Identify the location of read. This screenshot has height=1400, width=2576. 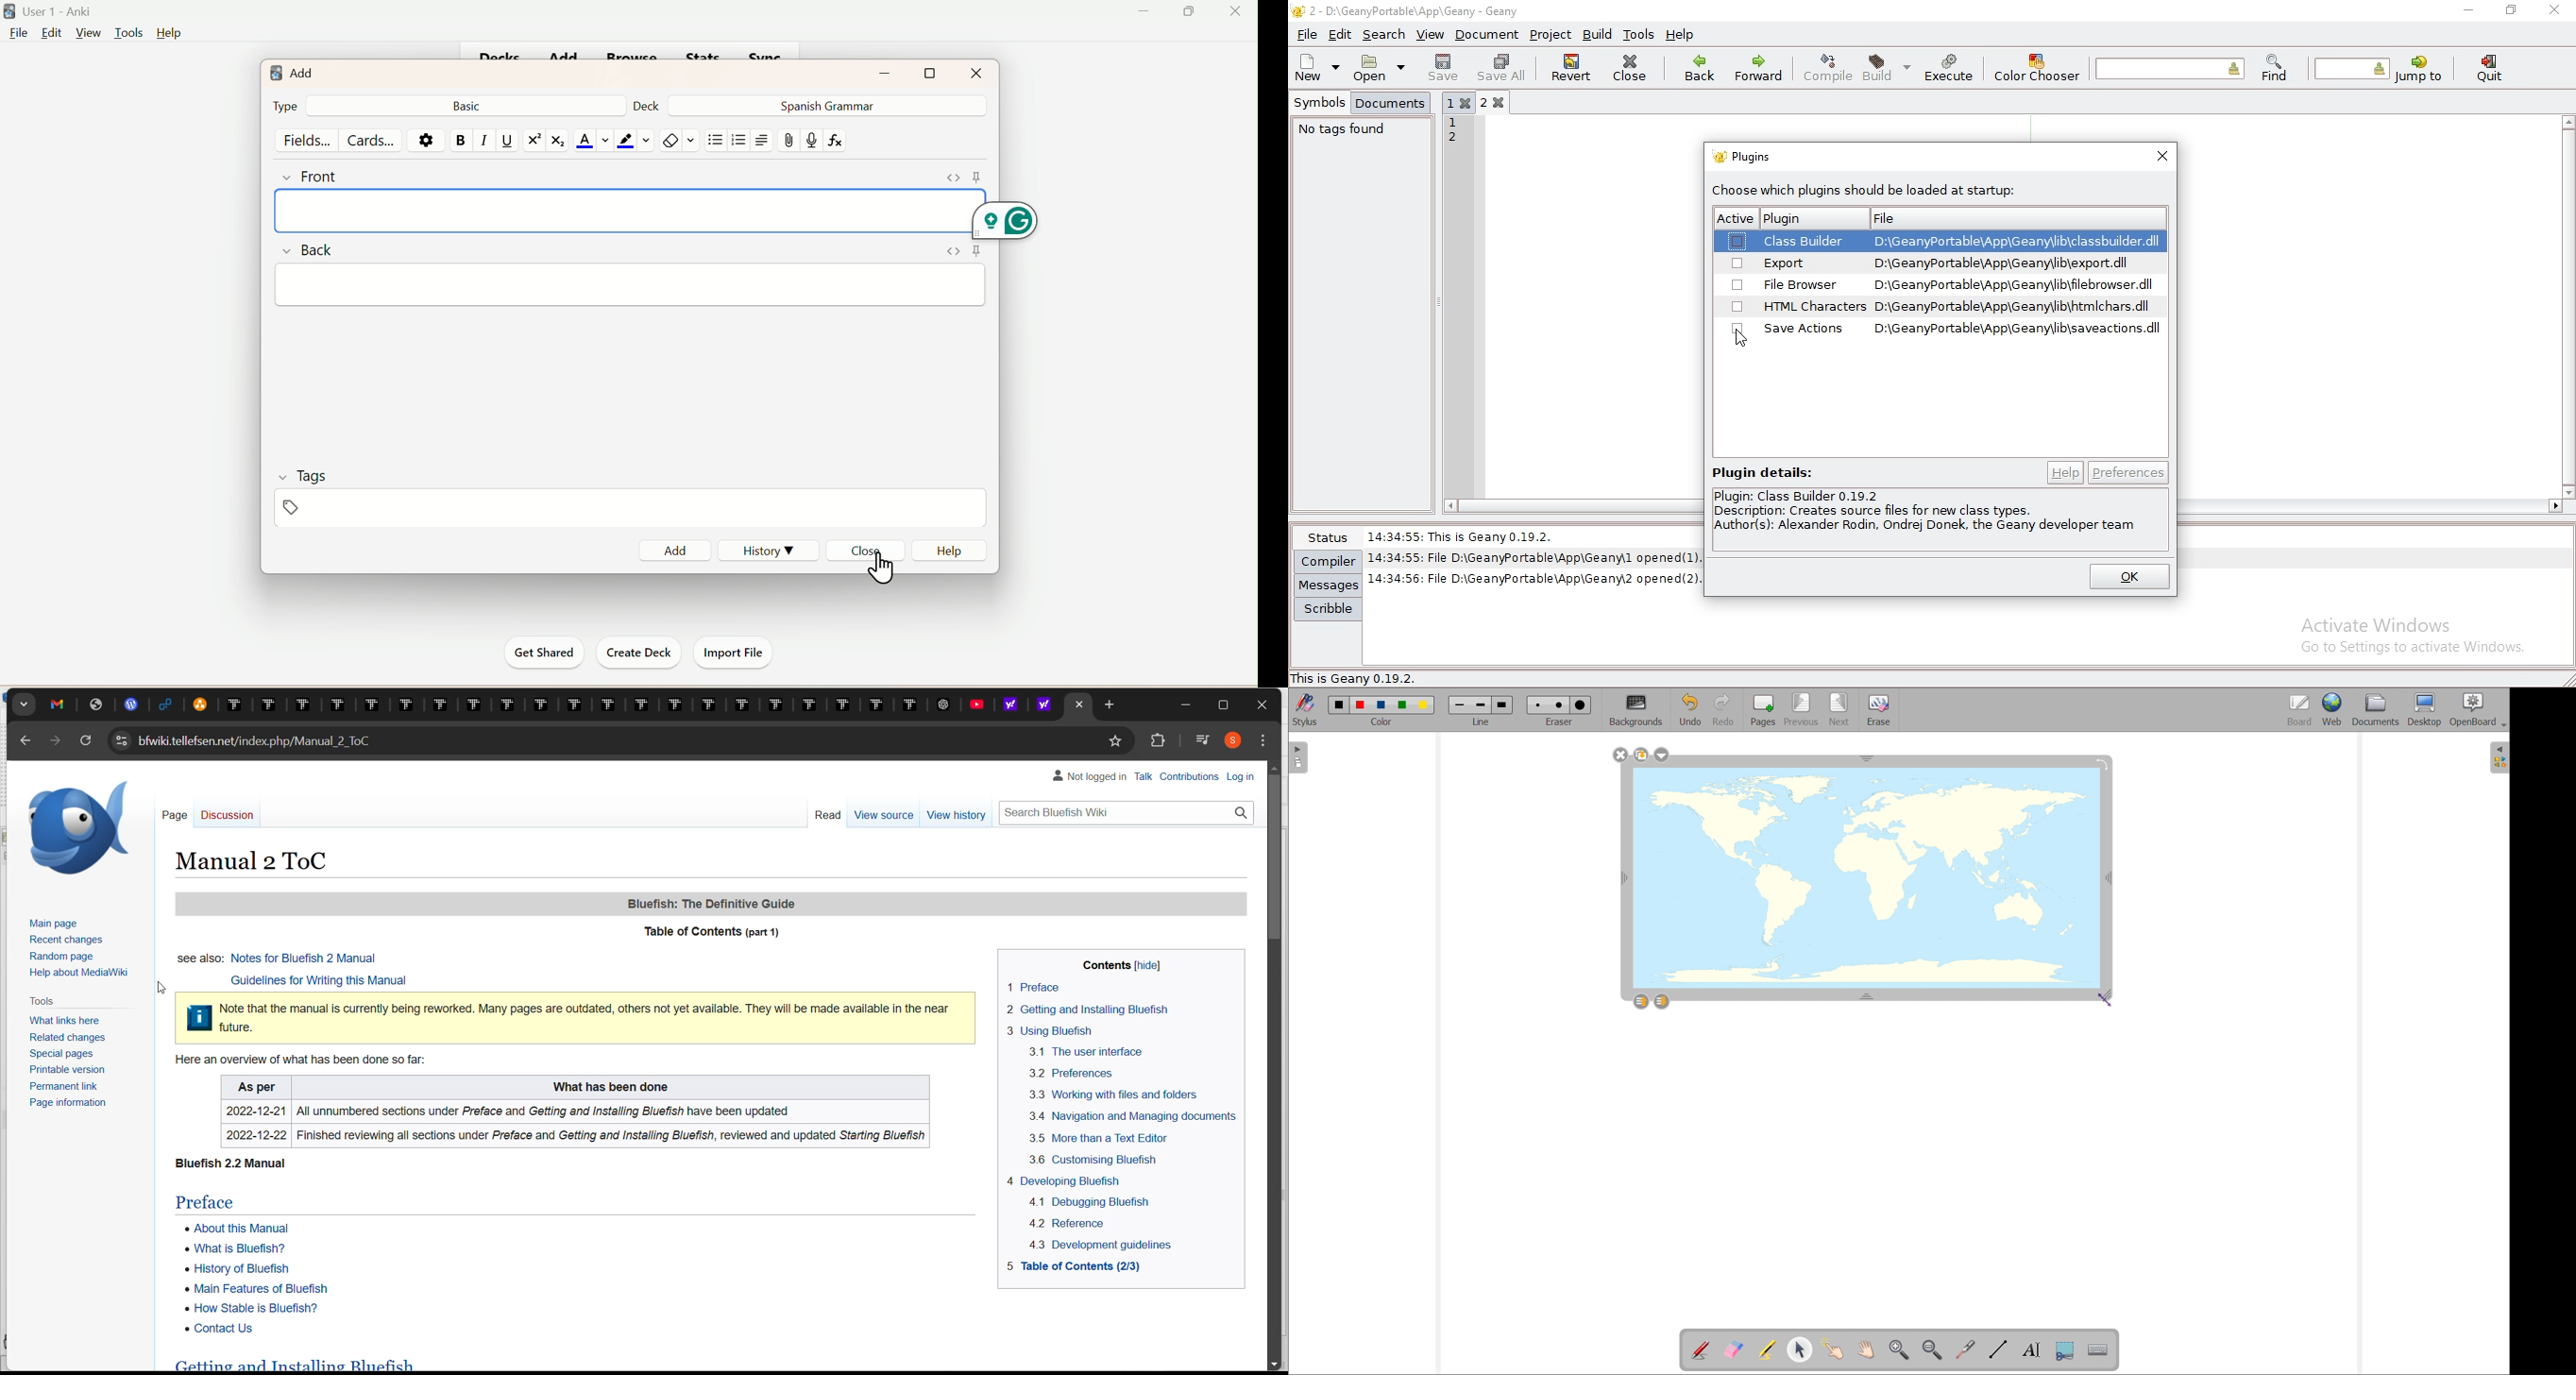
(824, 816).